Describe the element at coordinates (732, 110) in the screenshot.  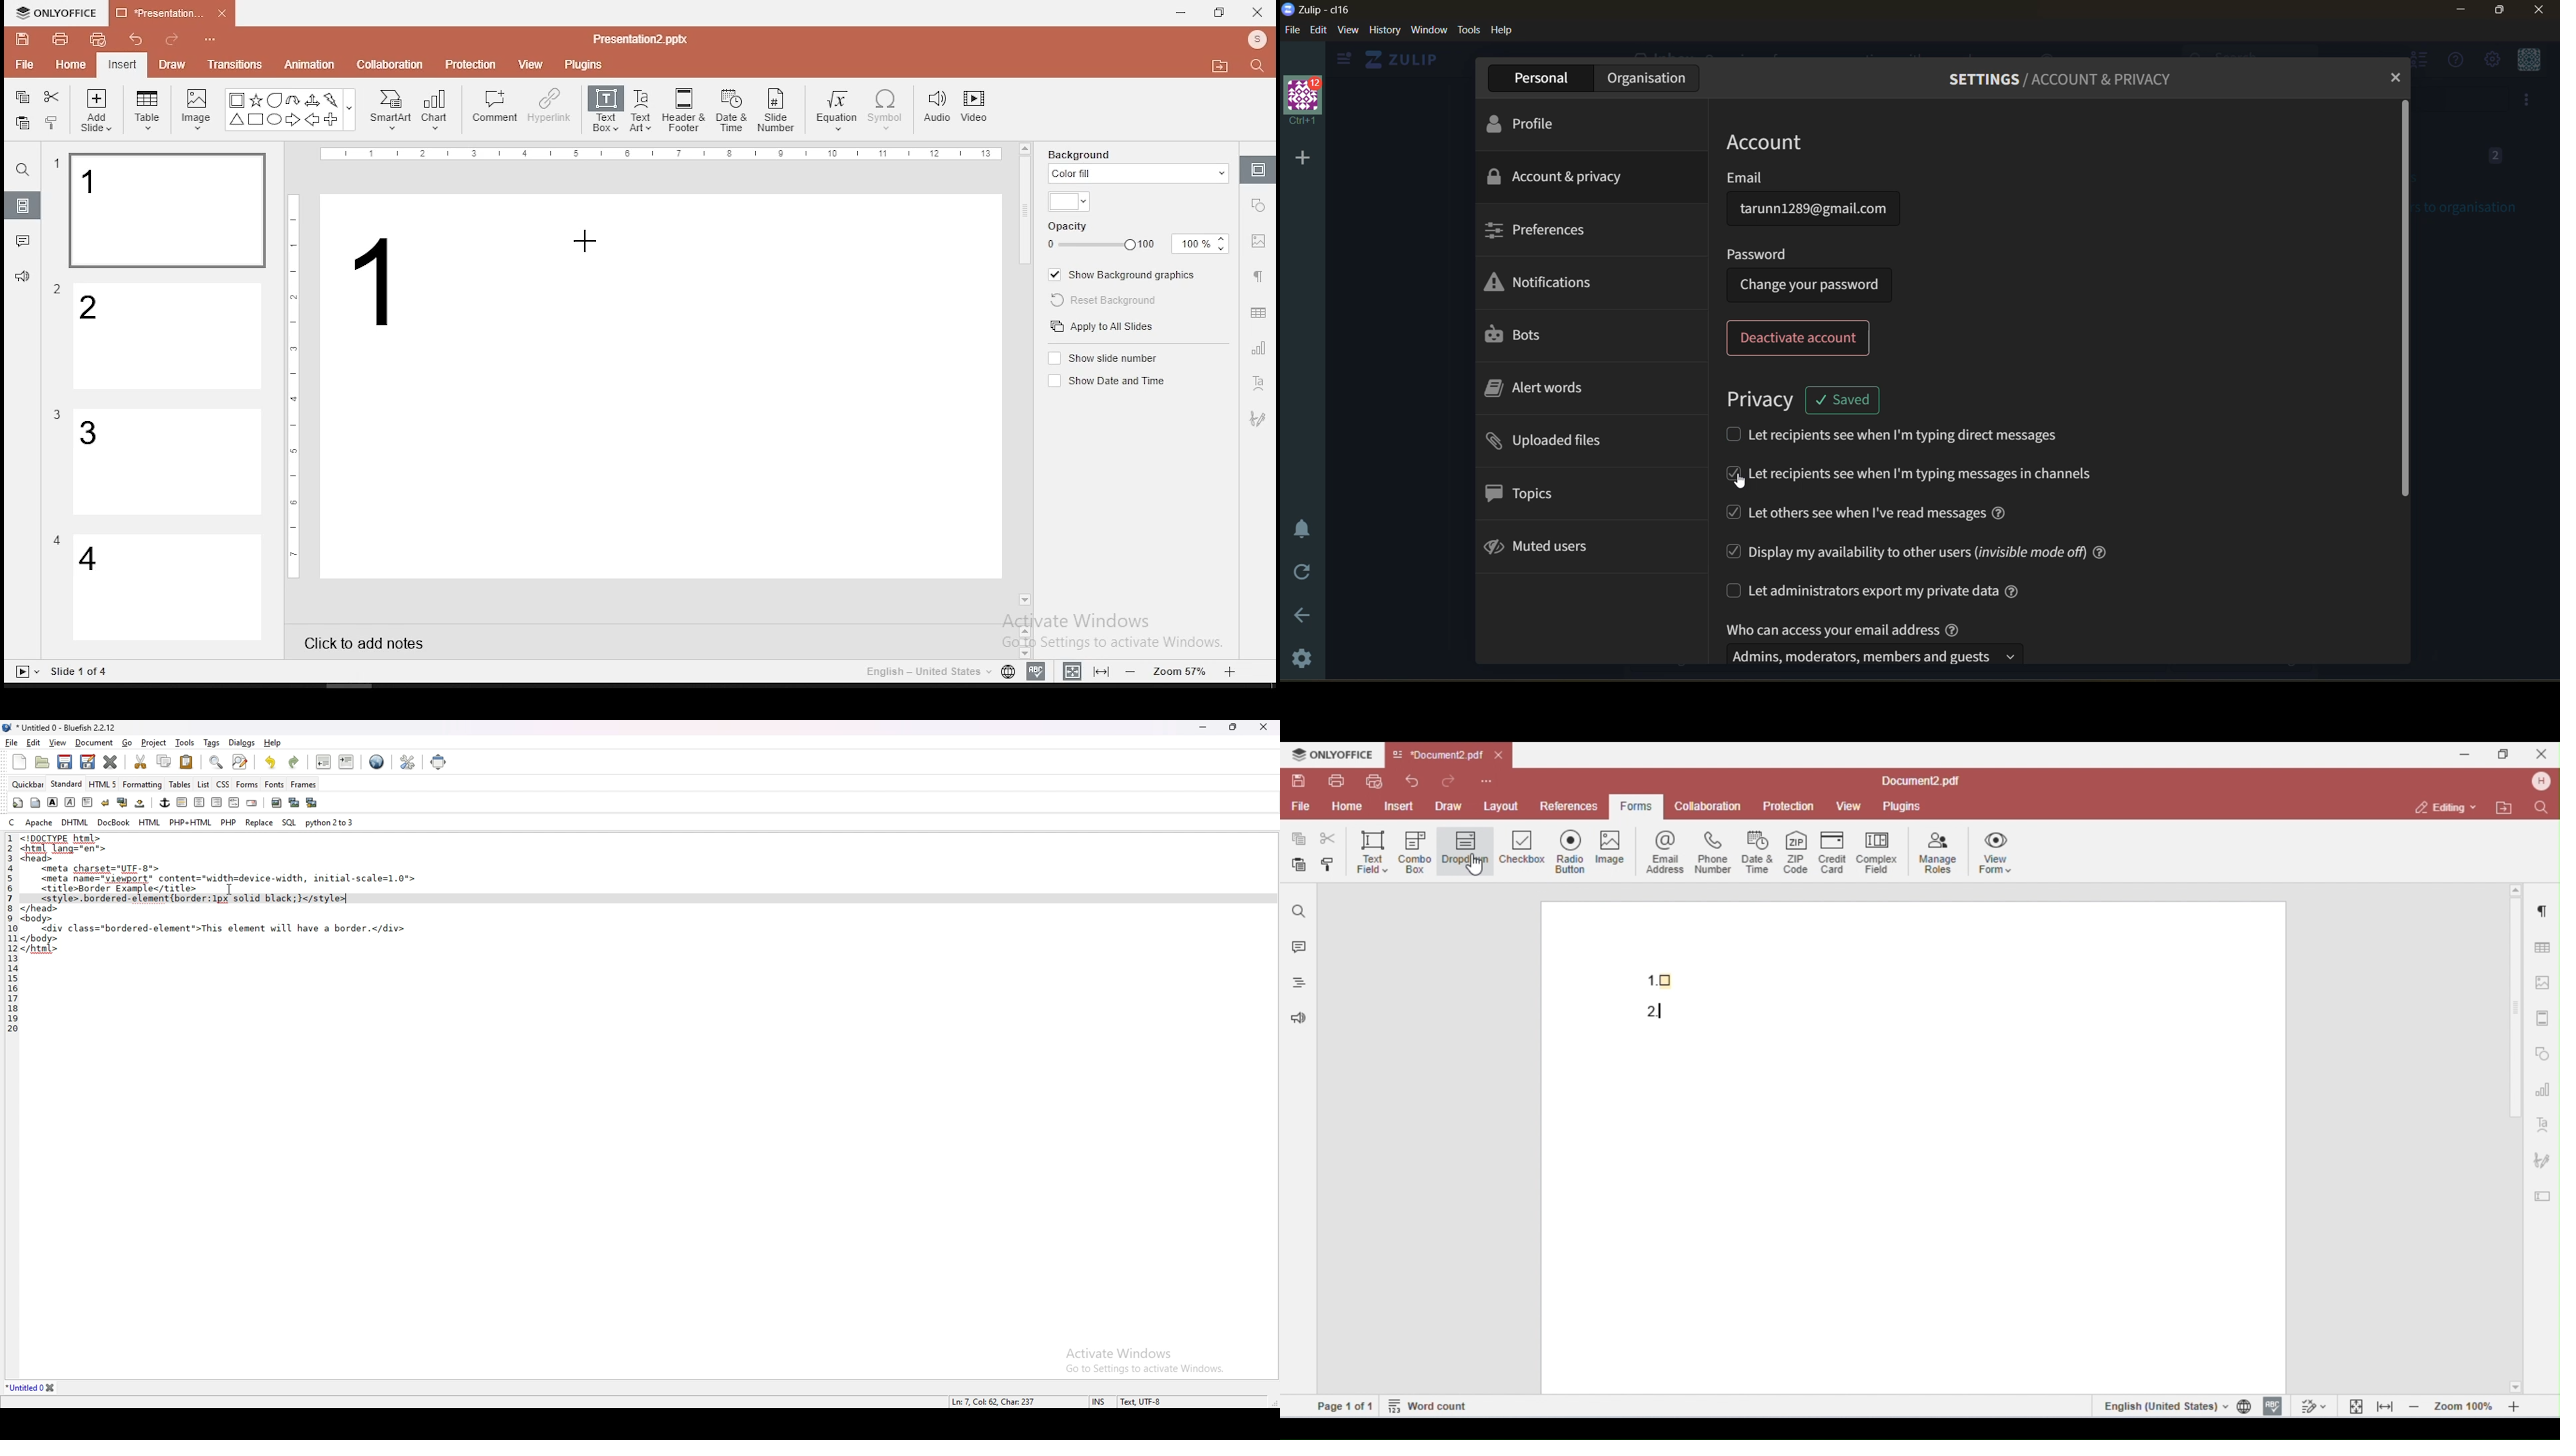
I see `date and time` at that location.